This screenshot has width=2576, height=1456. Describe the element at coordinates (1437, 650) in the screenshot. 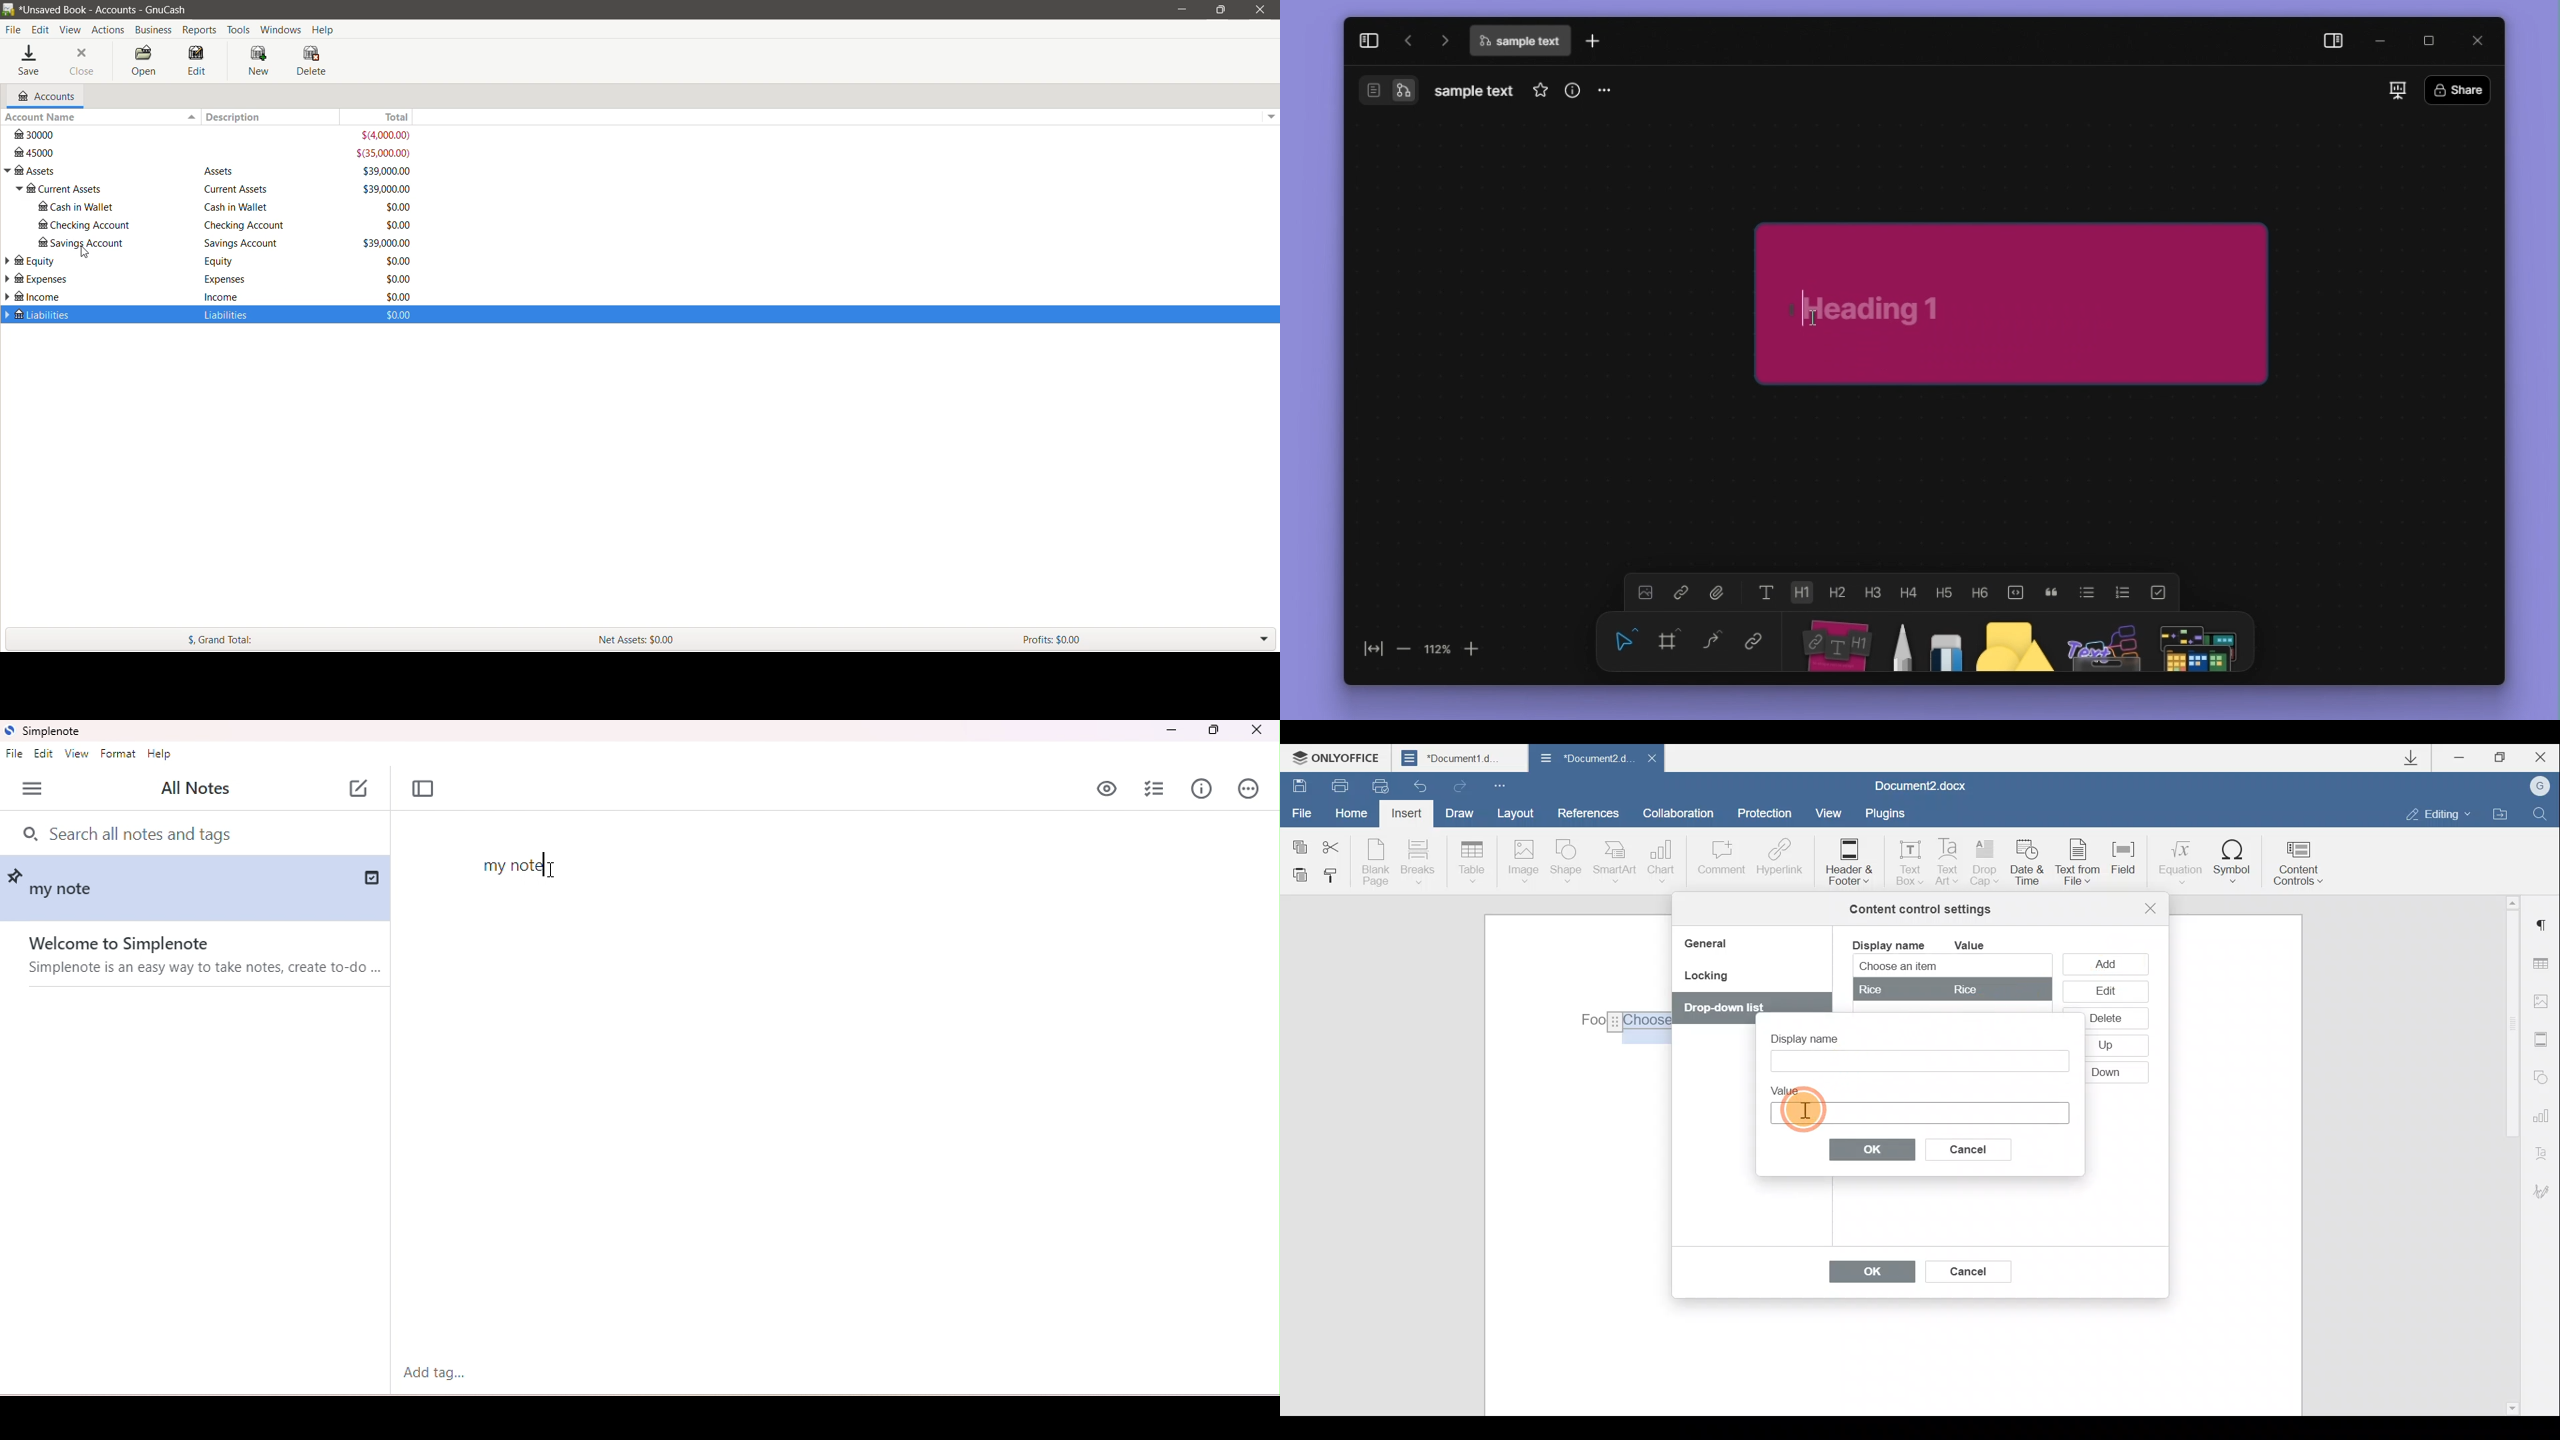

I see `112%` at that location.